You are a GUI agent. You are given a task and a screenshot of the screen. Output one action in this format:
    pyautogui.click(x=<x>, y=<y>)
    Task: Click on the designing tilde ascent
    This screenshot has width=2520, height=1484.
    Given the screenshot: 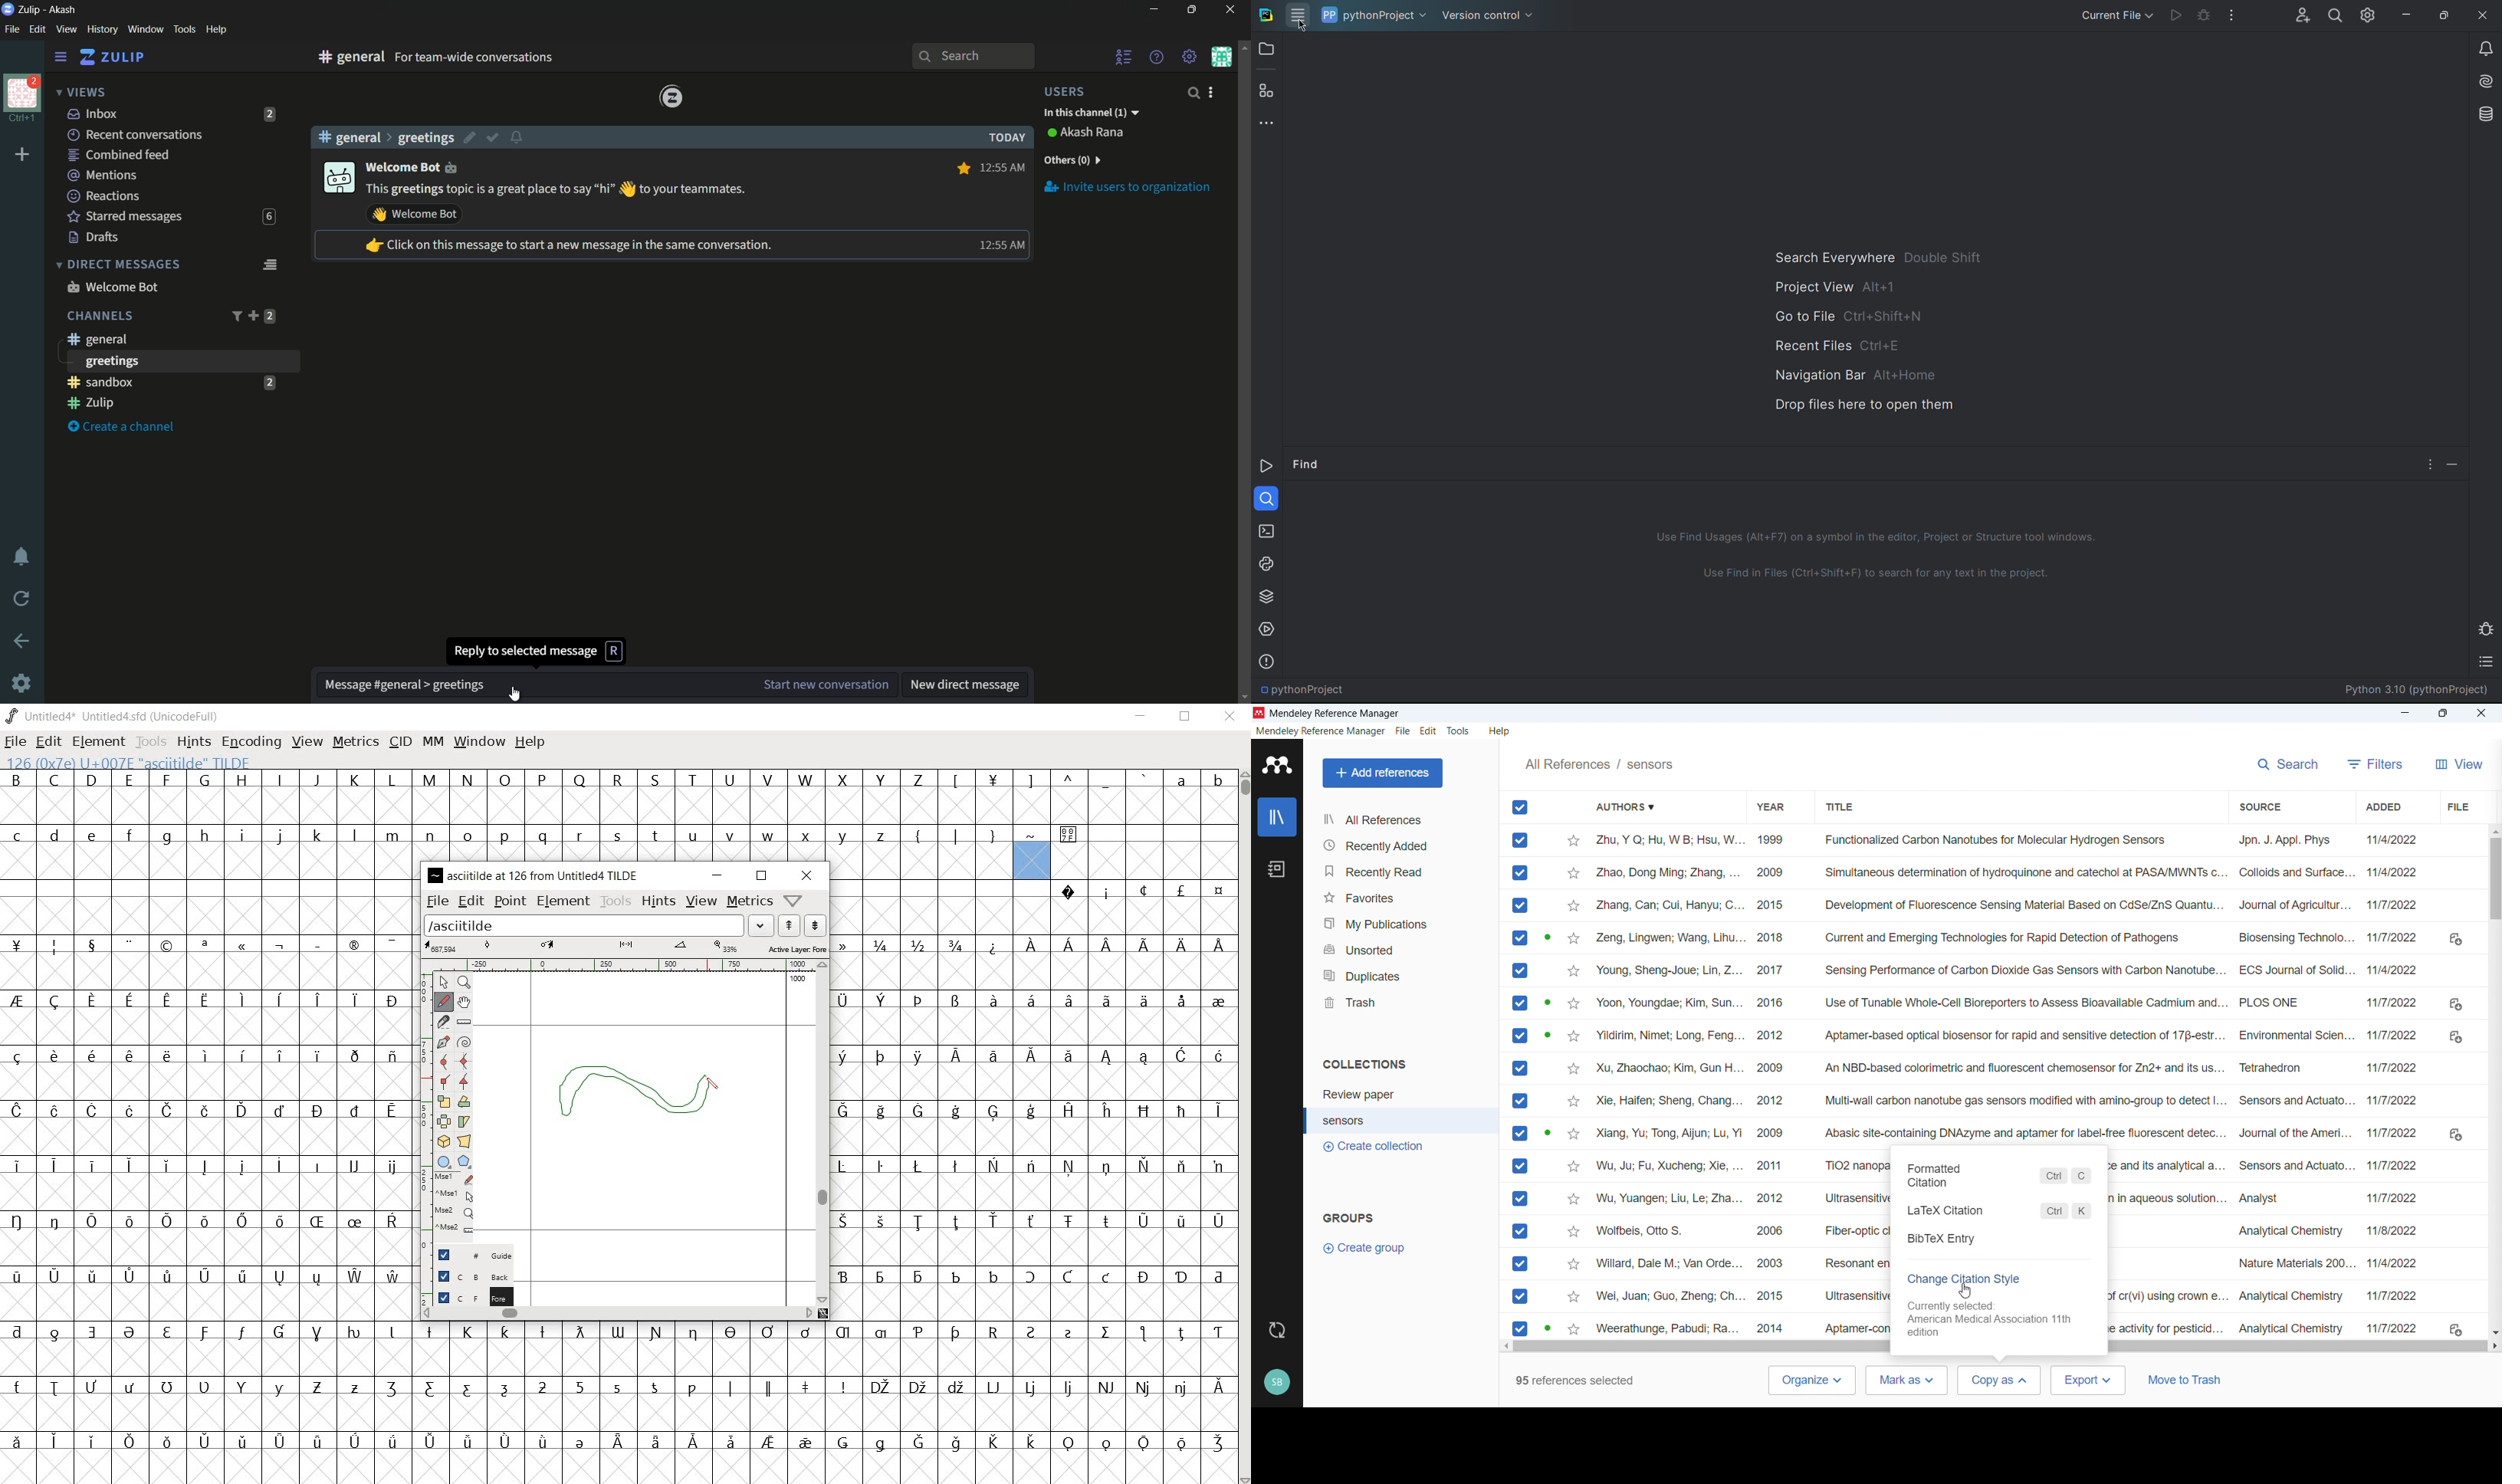 What is the action you would take?
    pyautogui.click(x=652, y=1095)
    